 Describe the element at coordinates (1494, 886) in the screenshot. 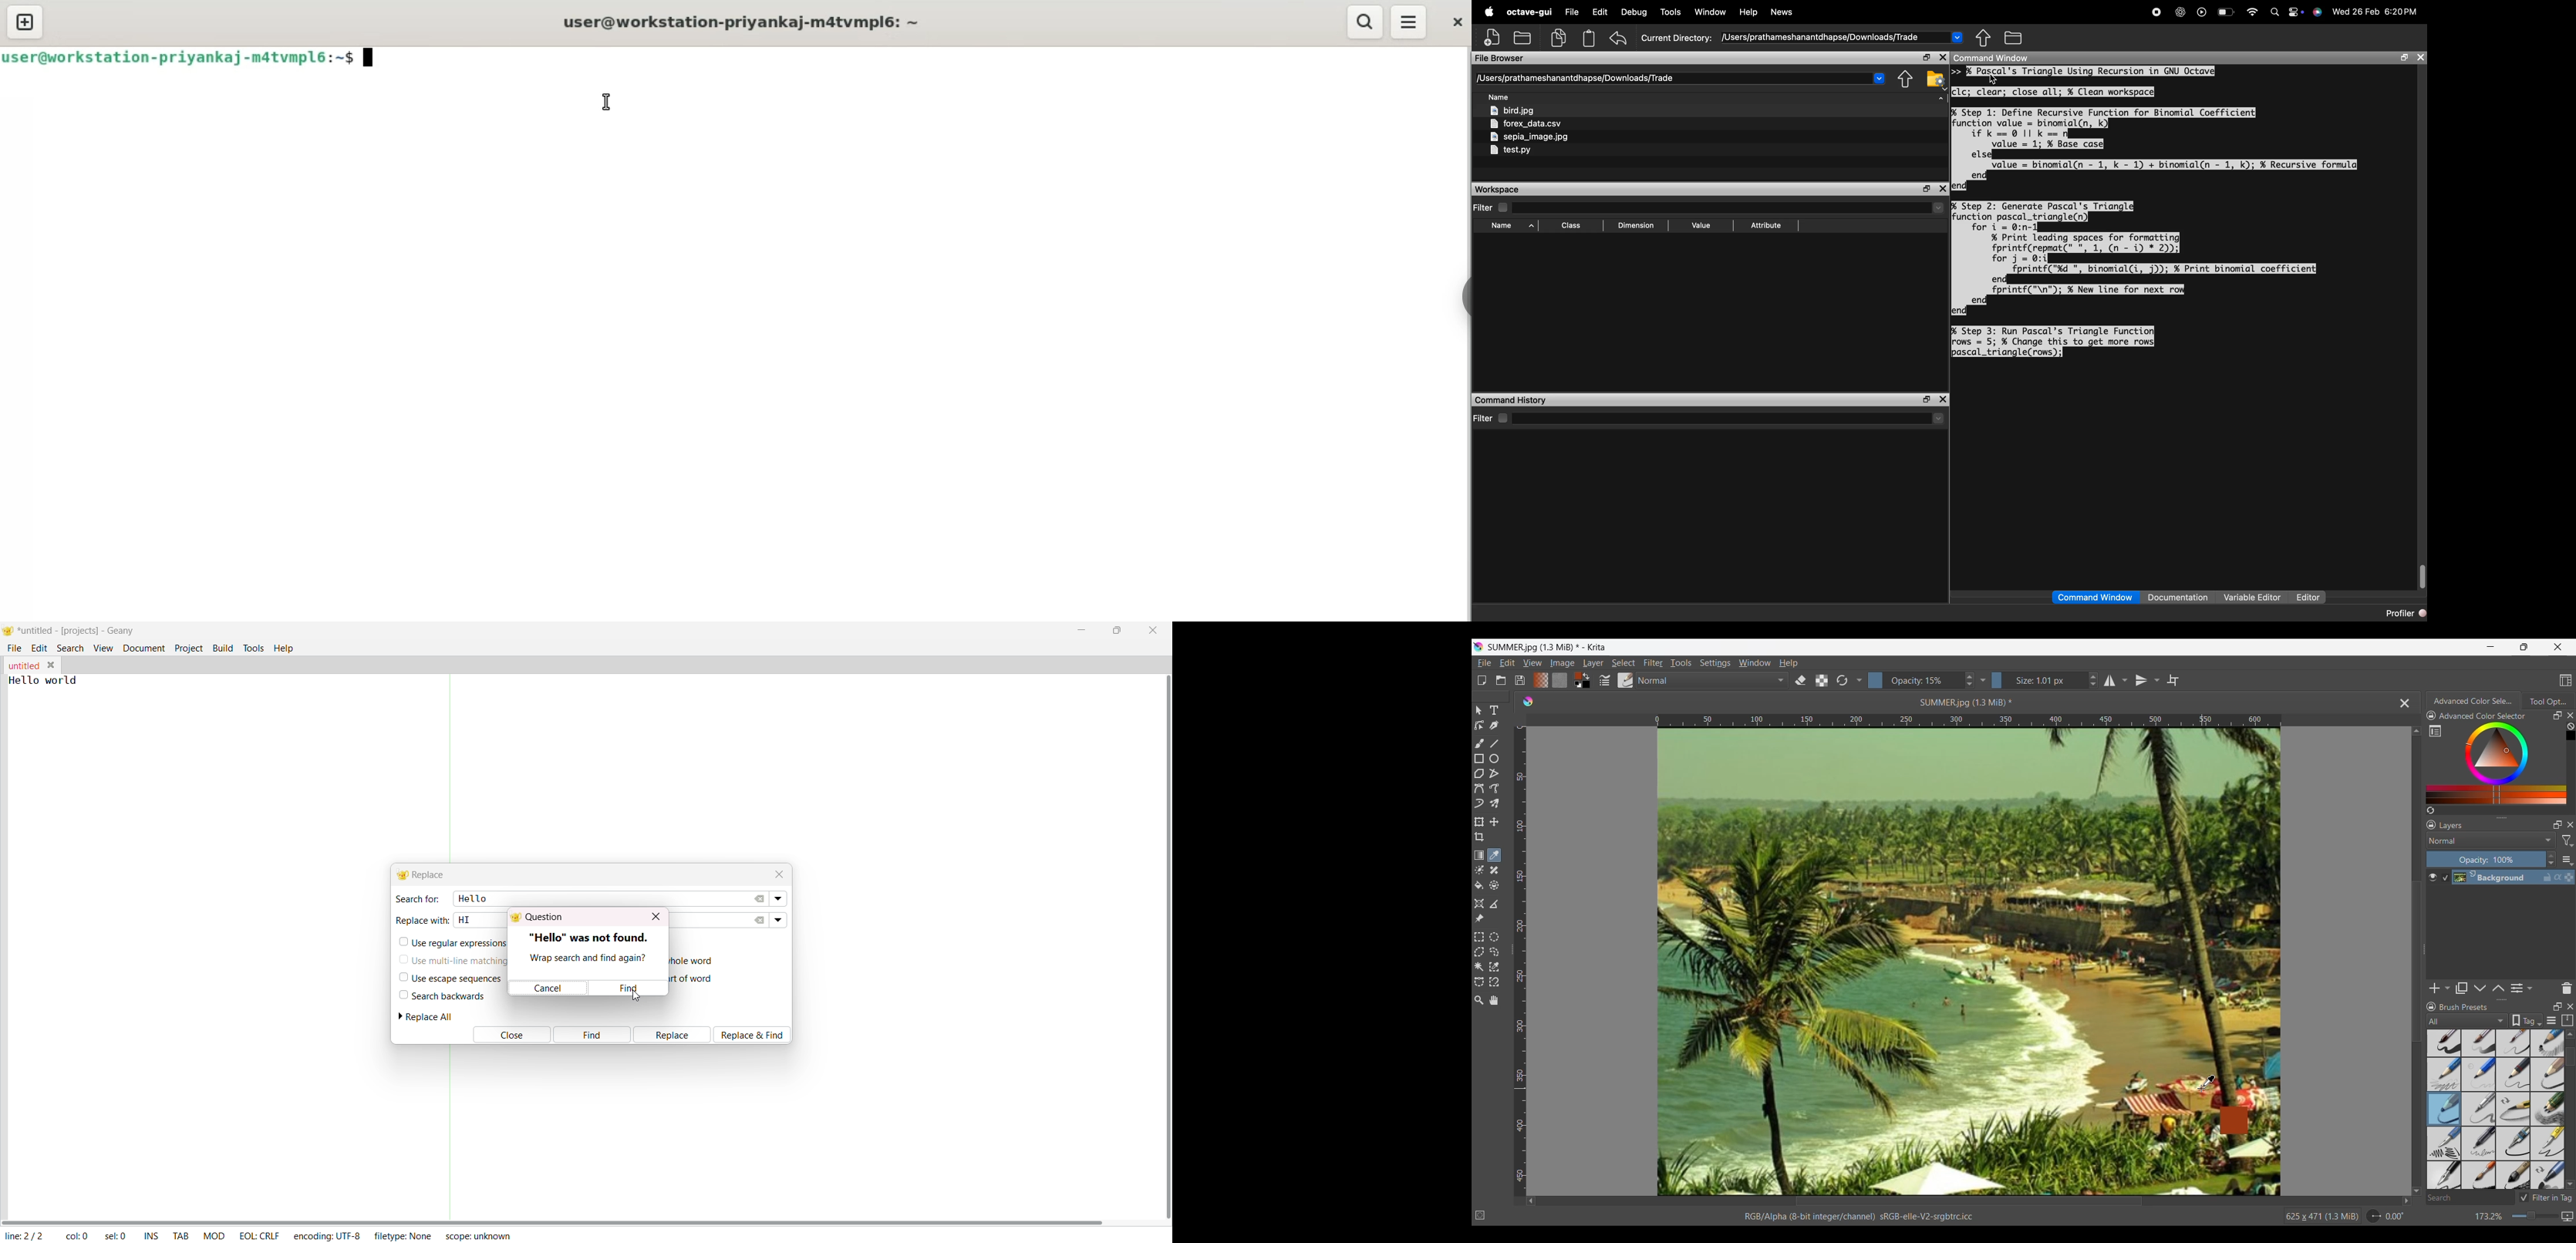

I see `Enclose and fill tool` at that location.